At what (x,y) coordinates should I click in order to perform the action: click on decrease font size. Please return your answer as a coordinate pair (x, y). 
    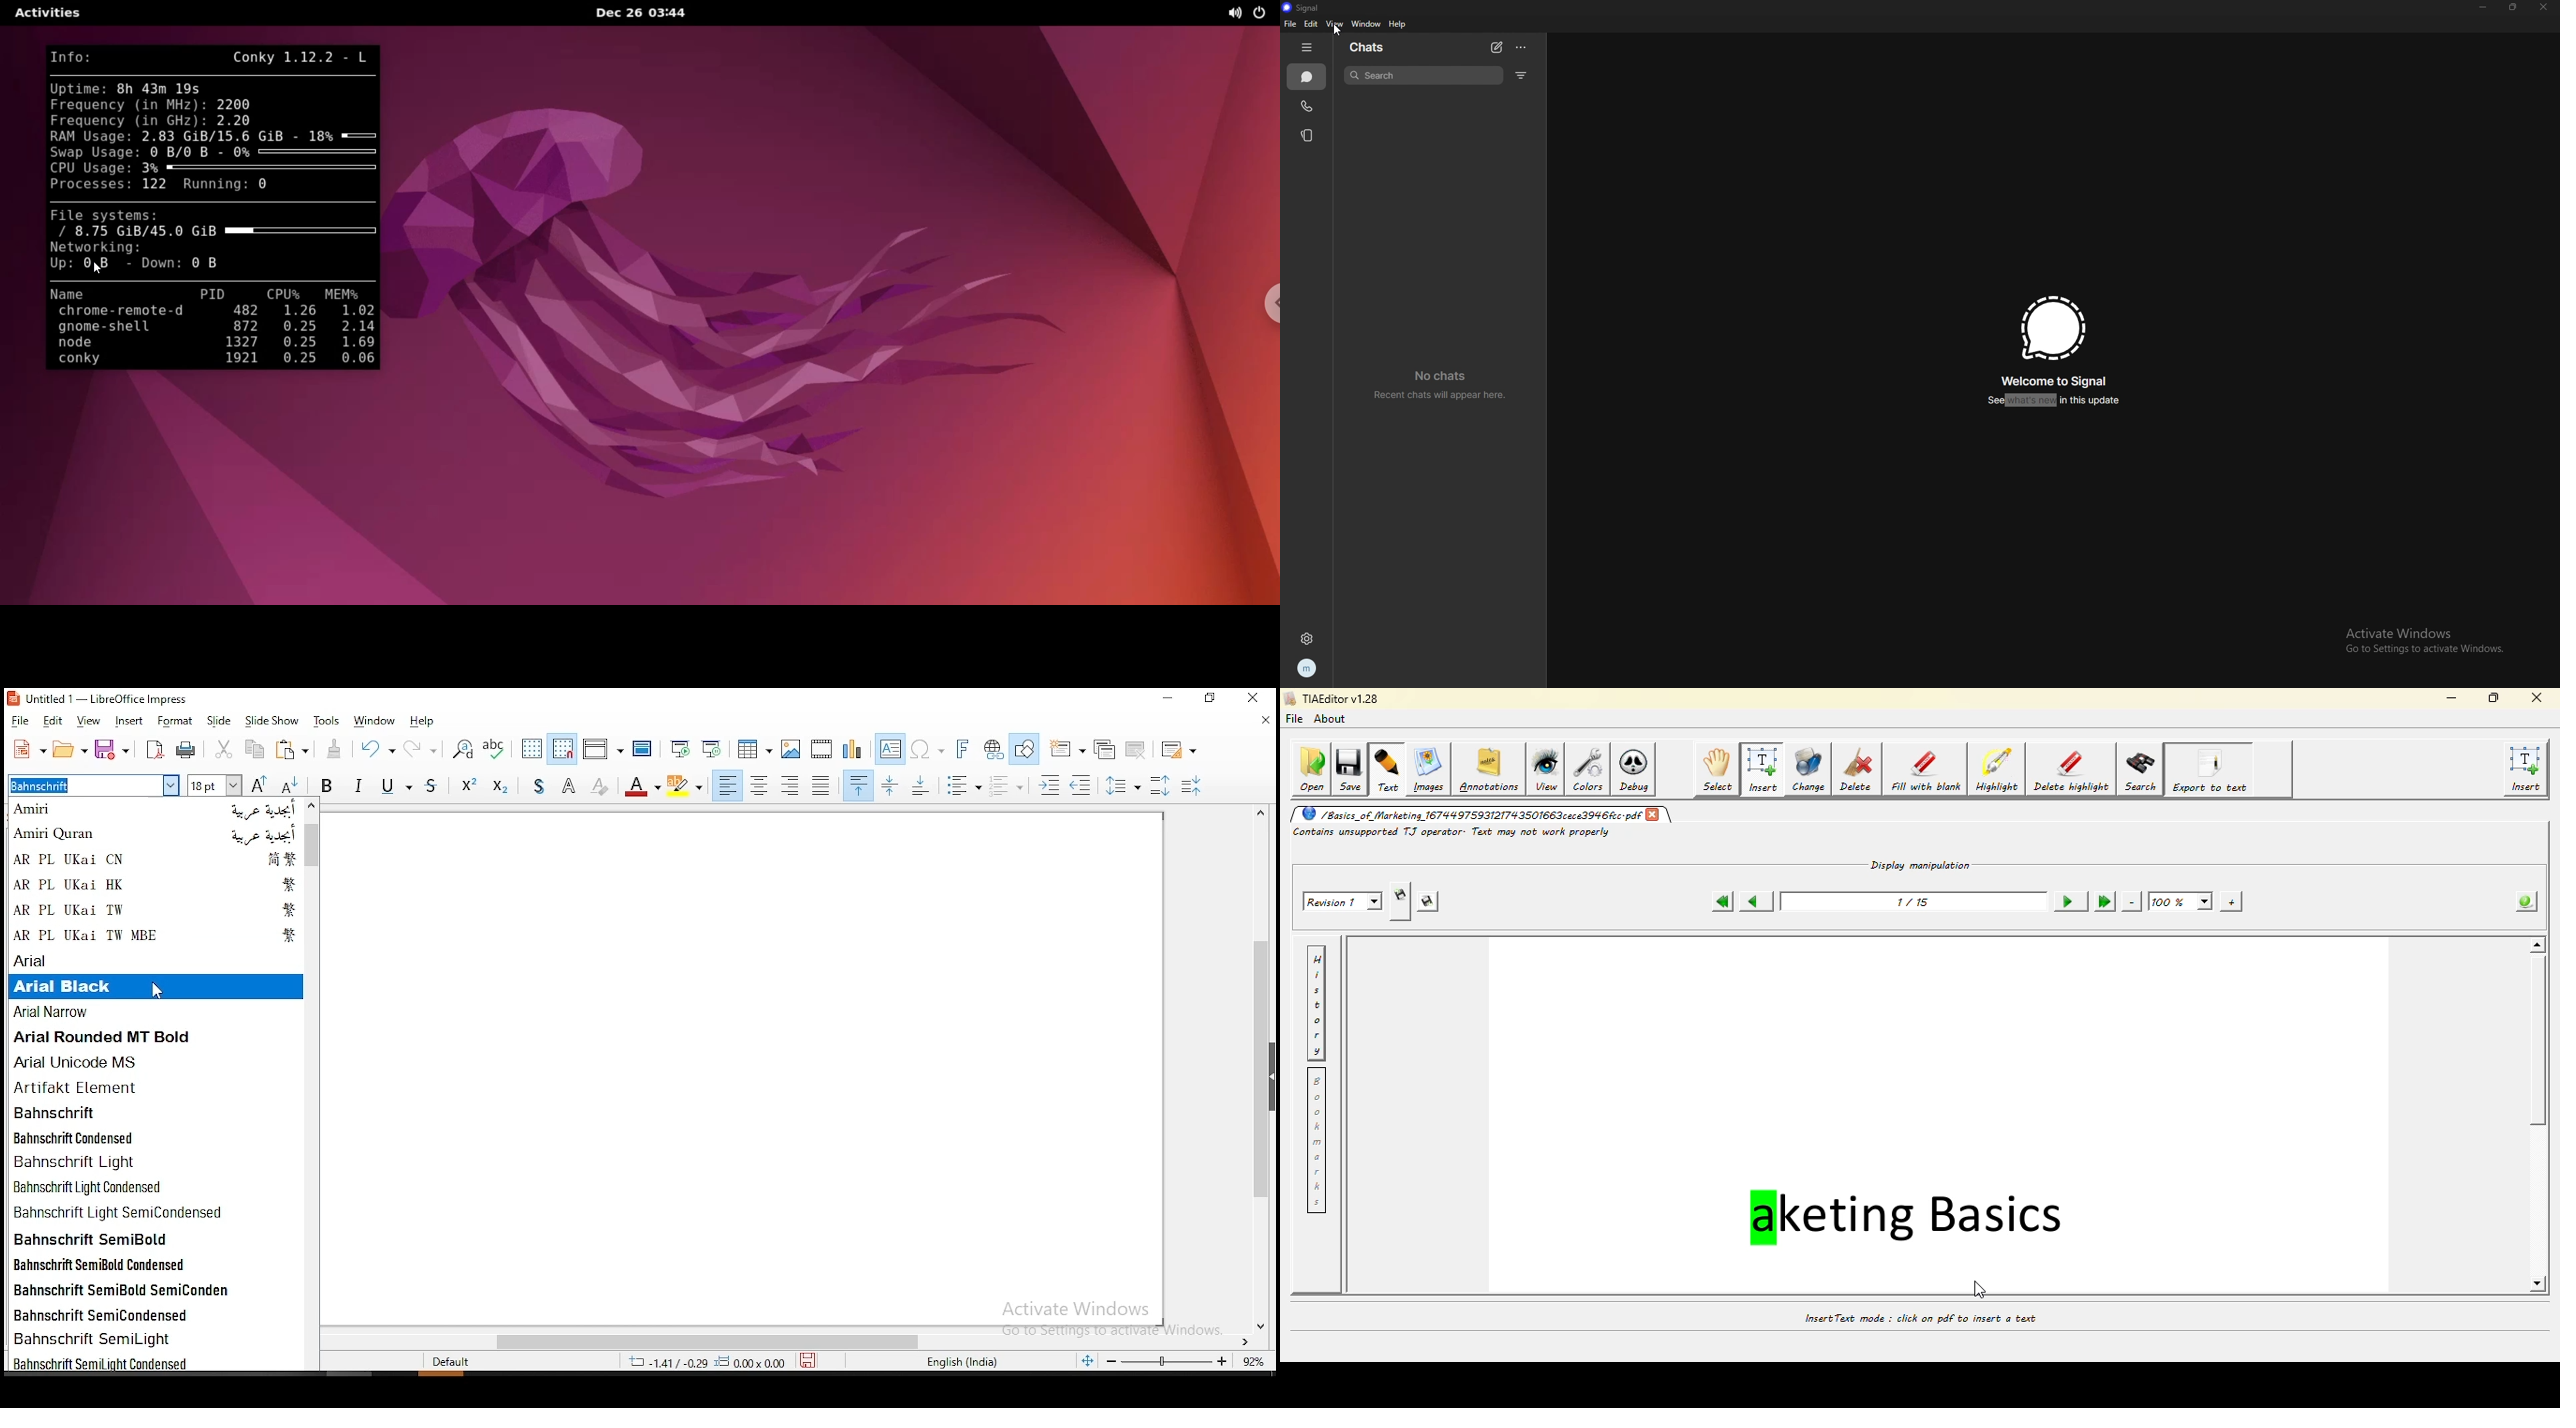
    Looking at the image, I should click on (288, 786).